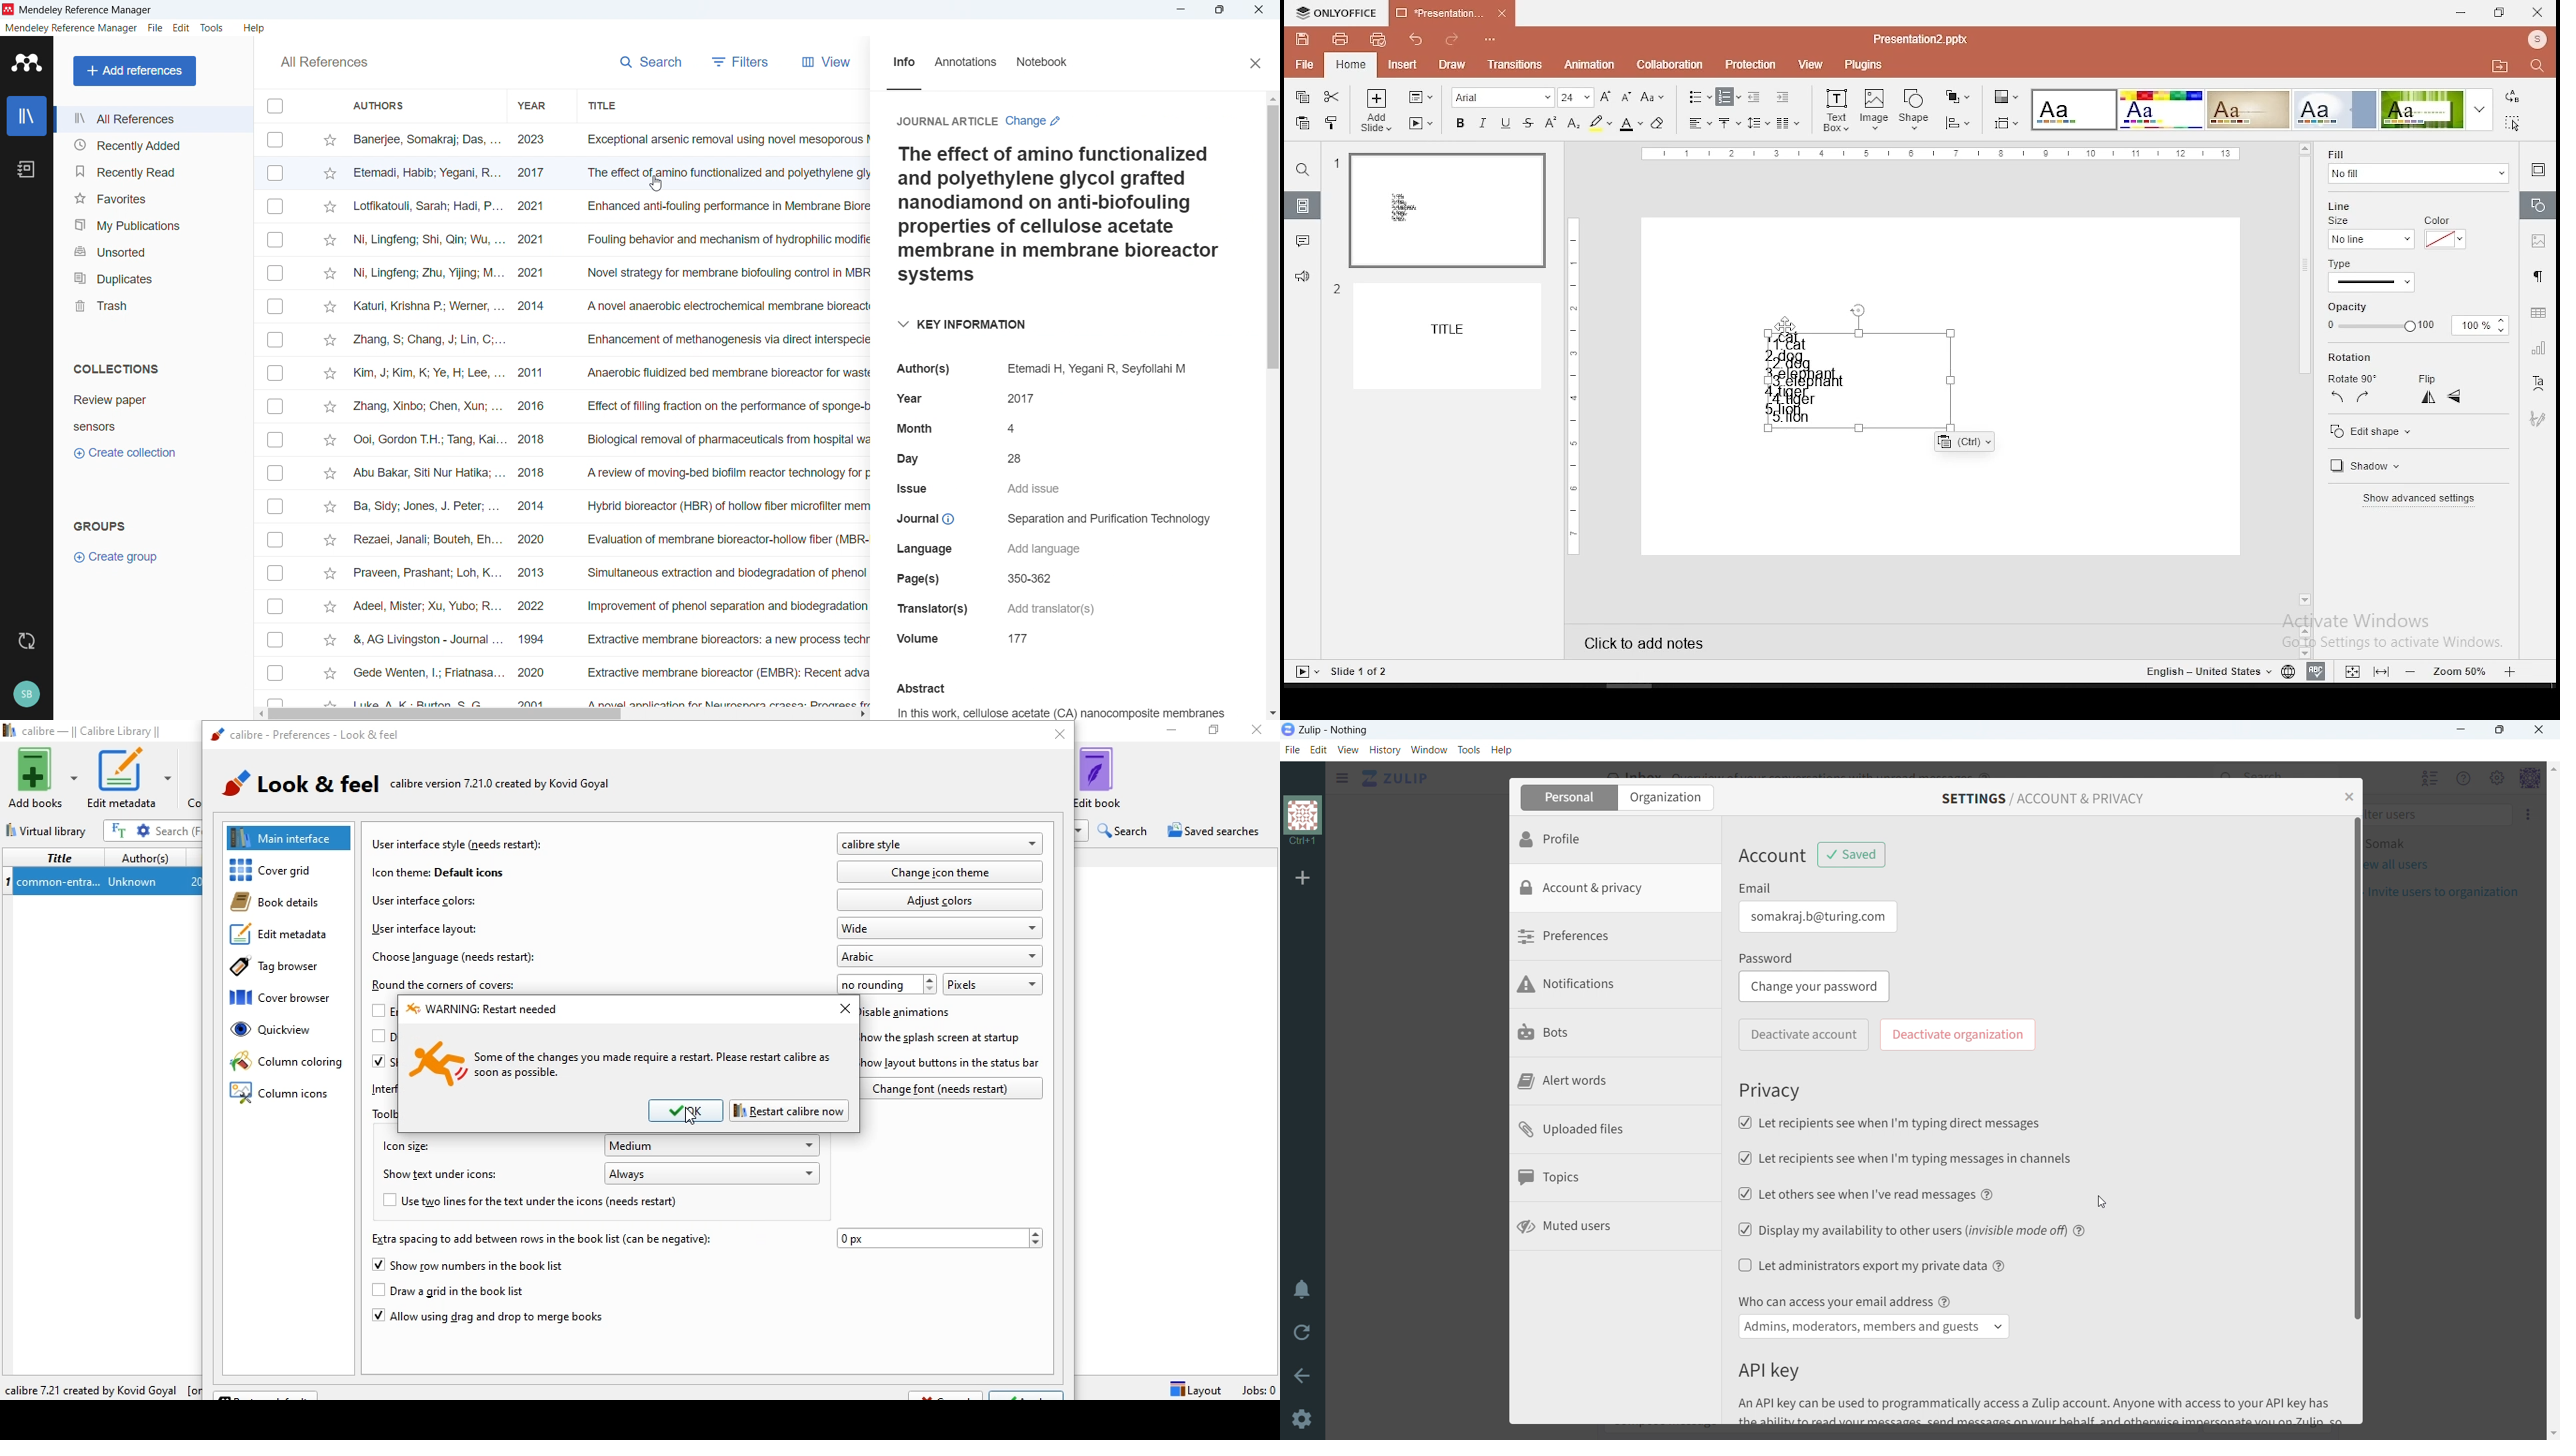 This screenshot has height=1456, width=2576. What do you see at coordinates (2536, 350) in the screenshot?
I see `chart settings` at bounding box center [2536, 350].